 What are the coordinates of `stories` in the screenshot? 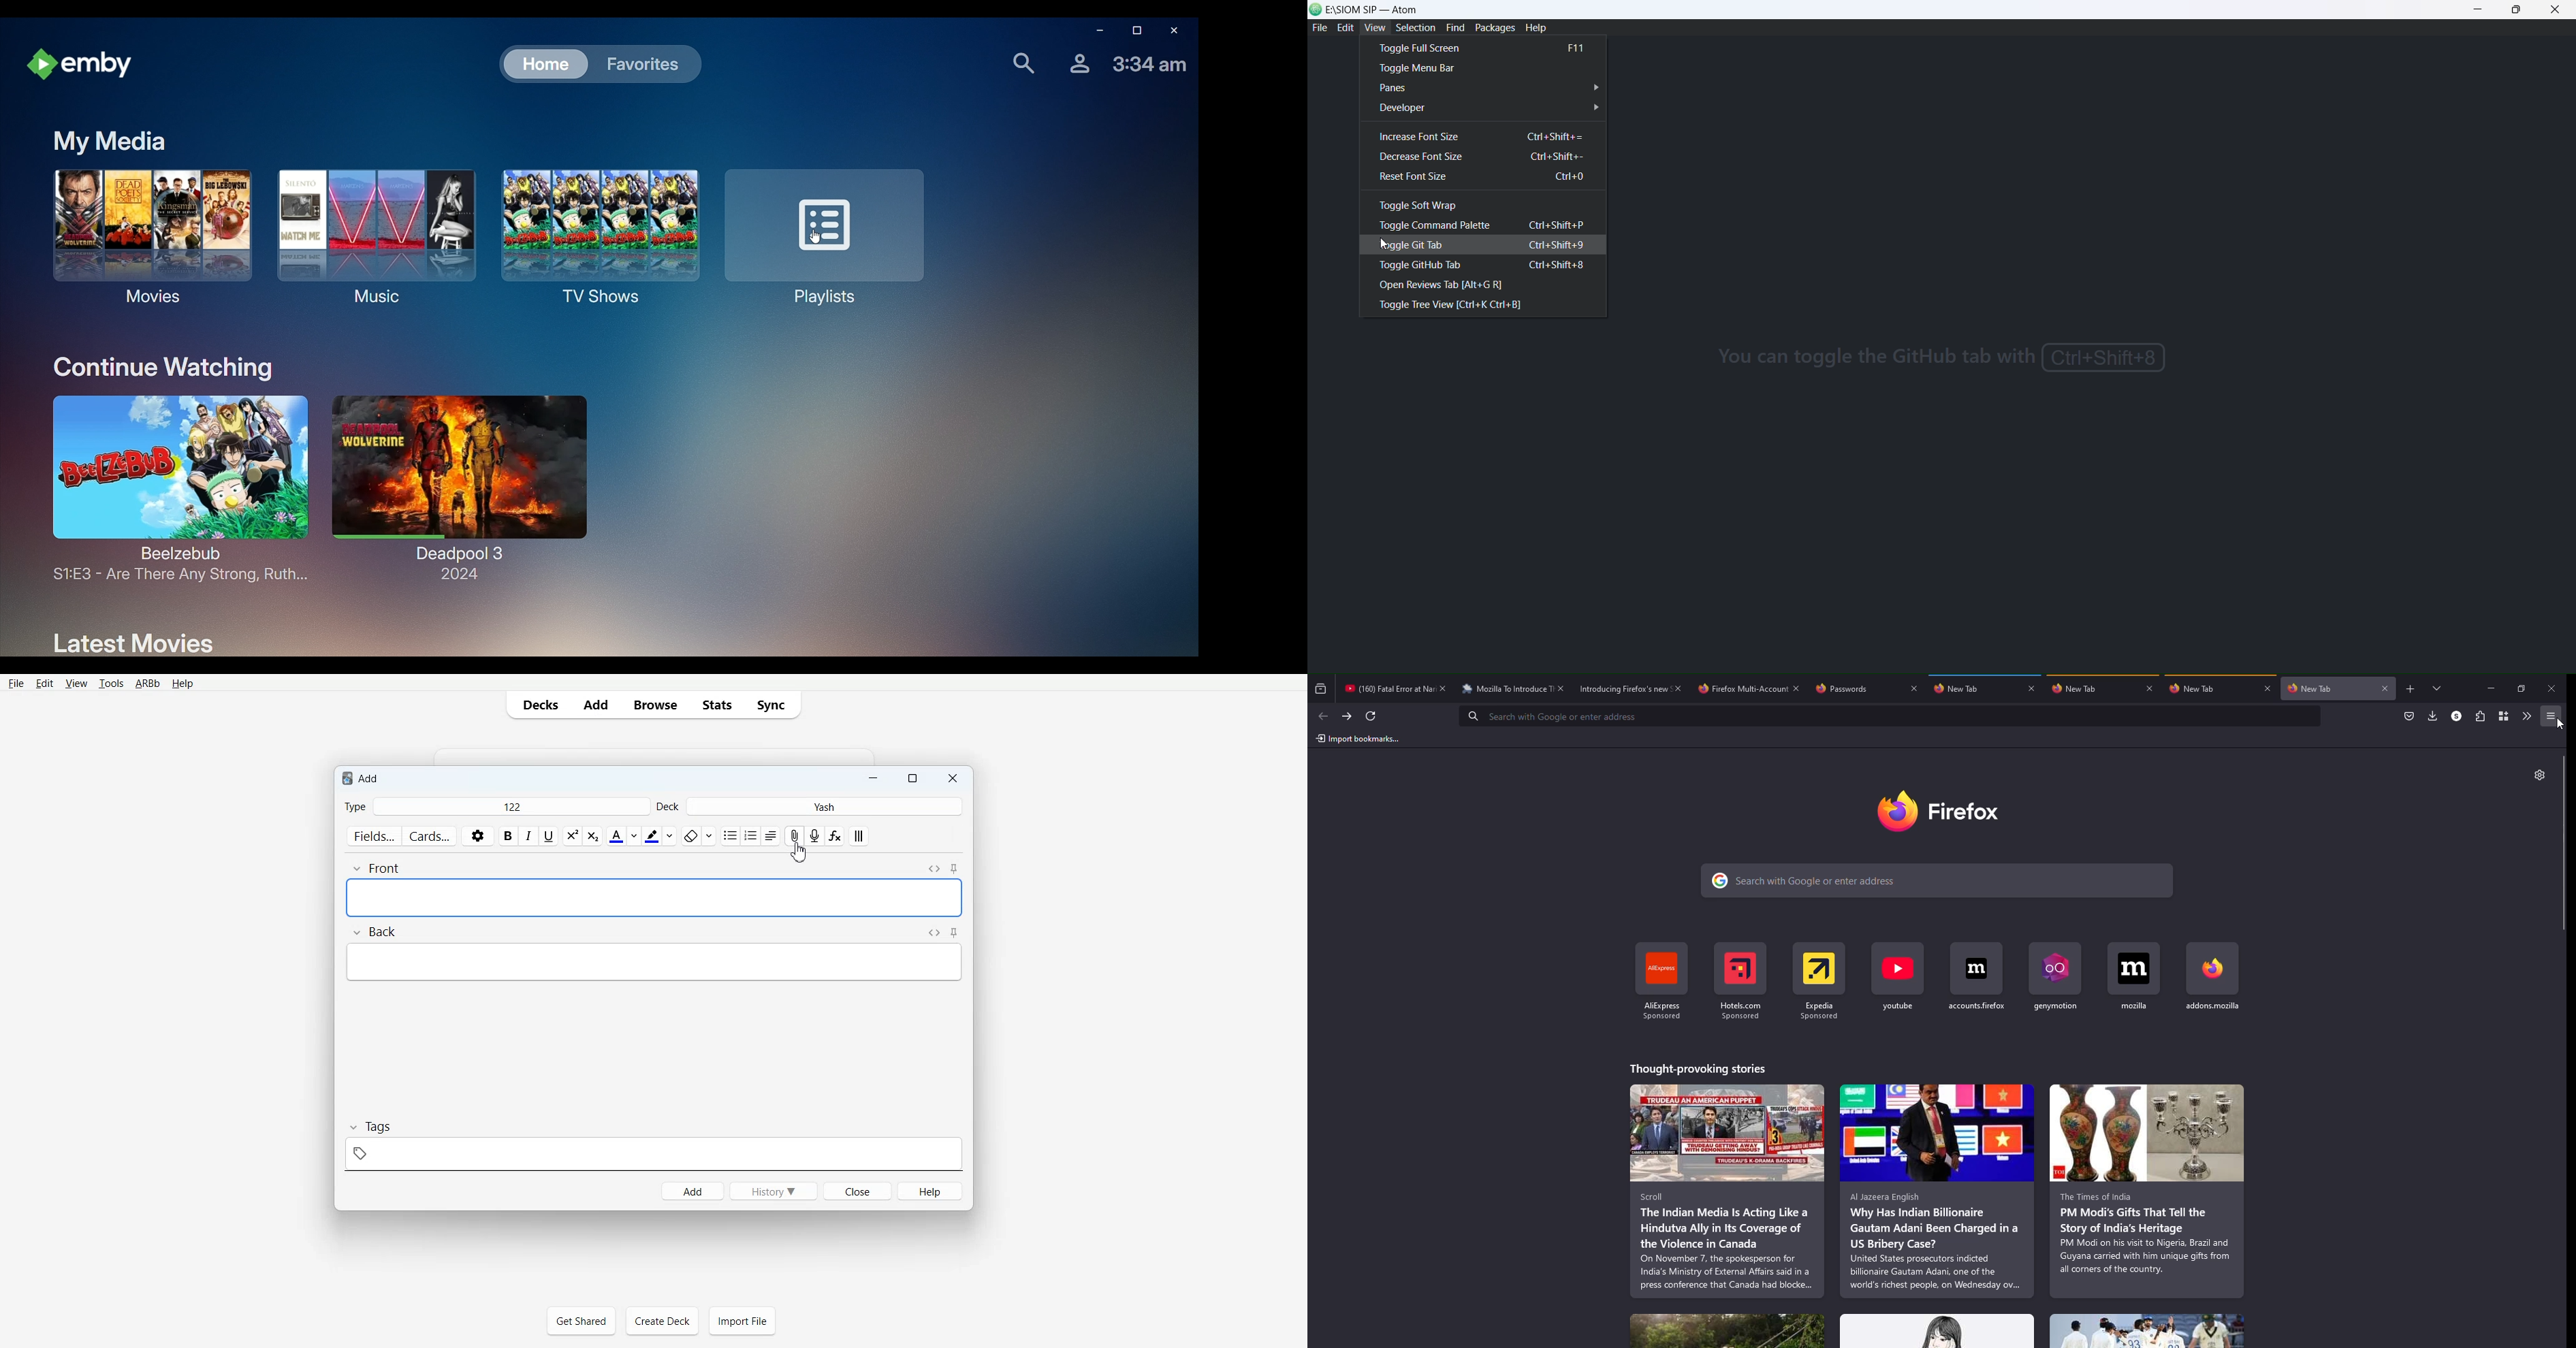 It's located at (1728, 1191).